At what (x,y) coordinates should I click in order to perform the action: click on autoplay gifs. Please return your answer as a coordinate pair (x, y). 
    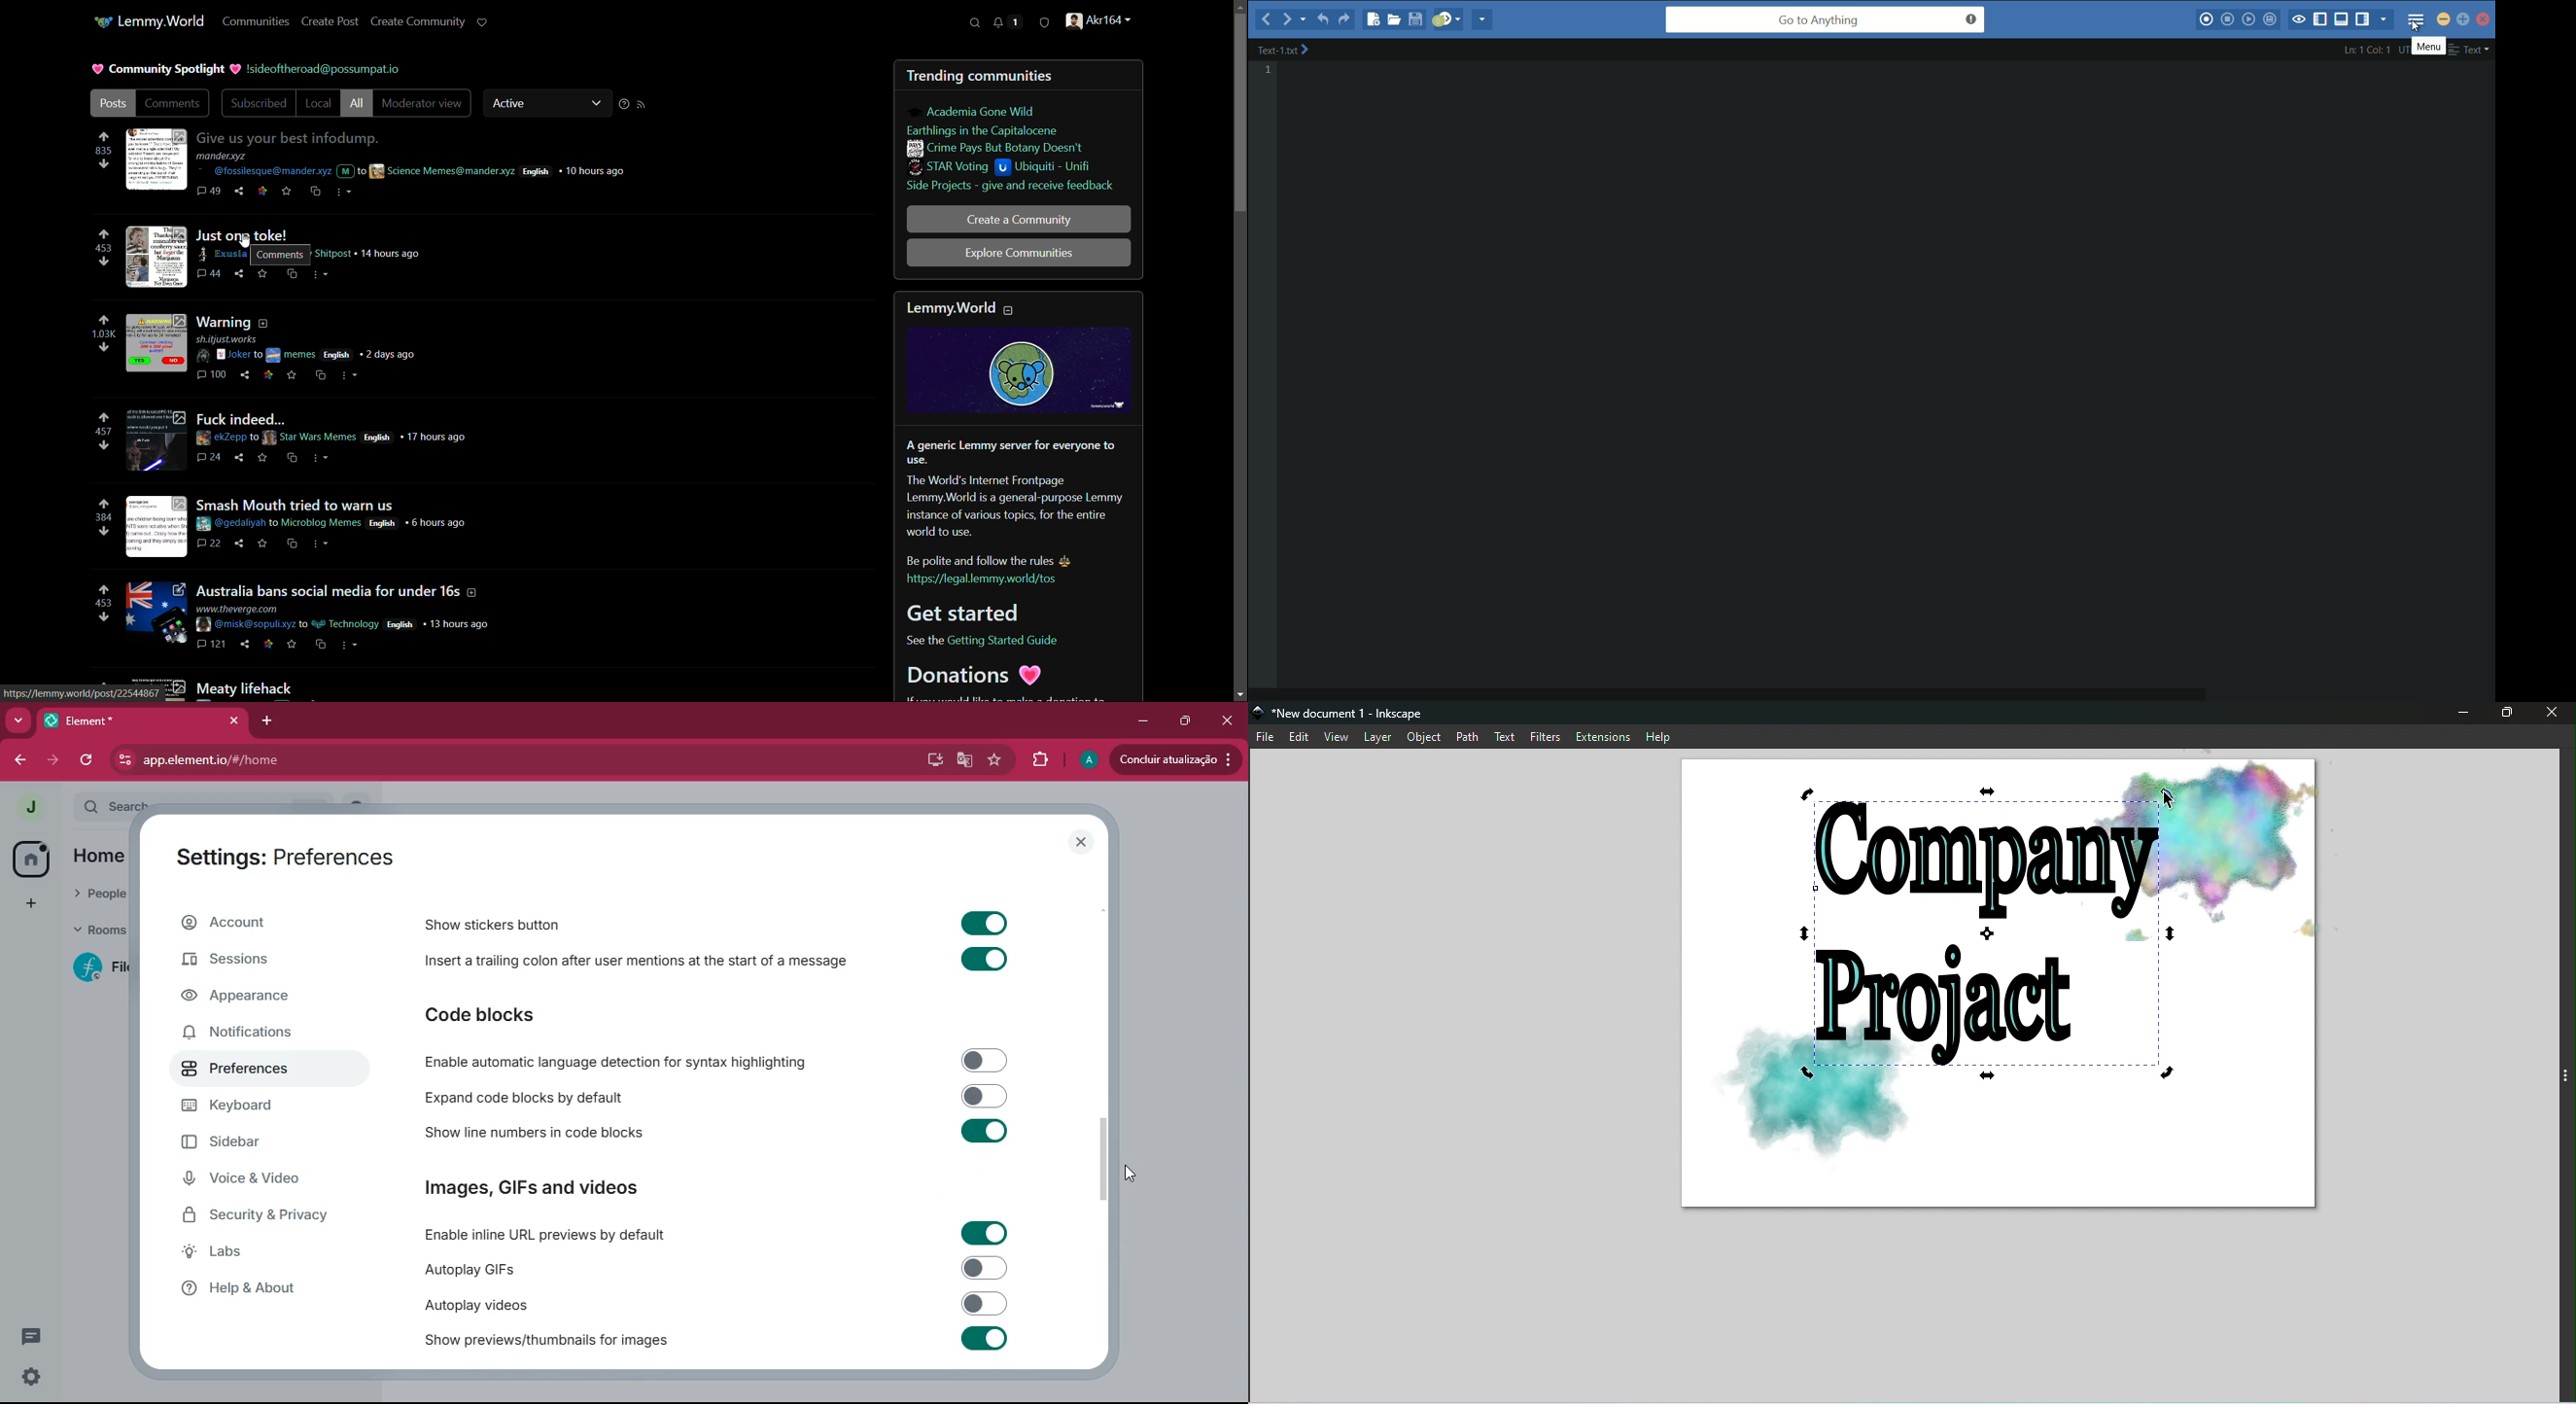
    Looking at the image, I should click on (467, 1269).